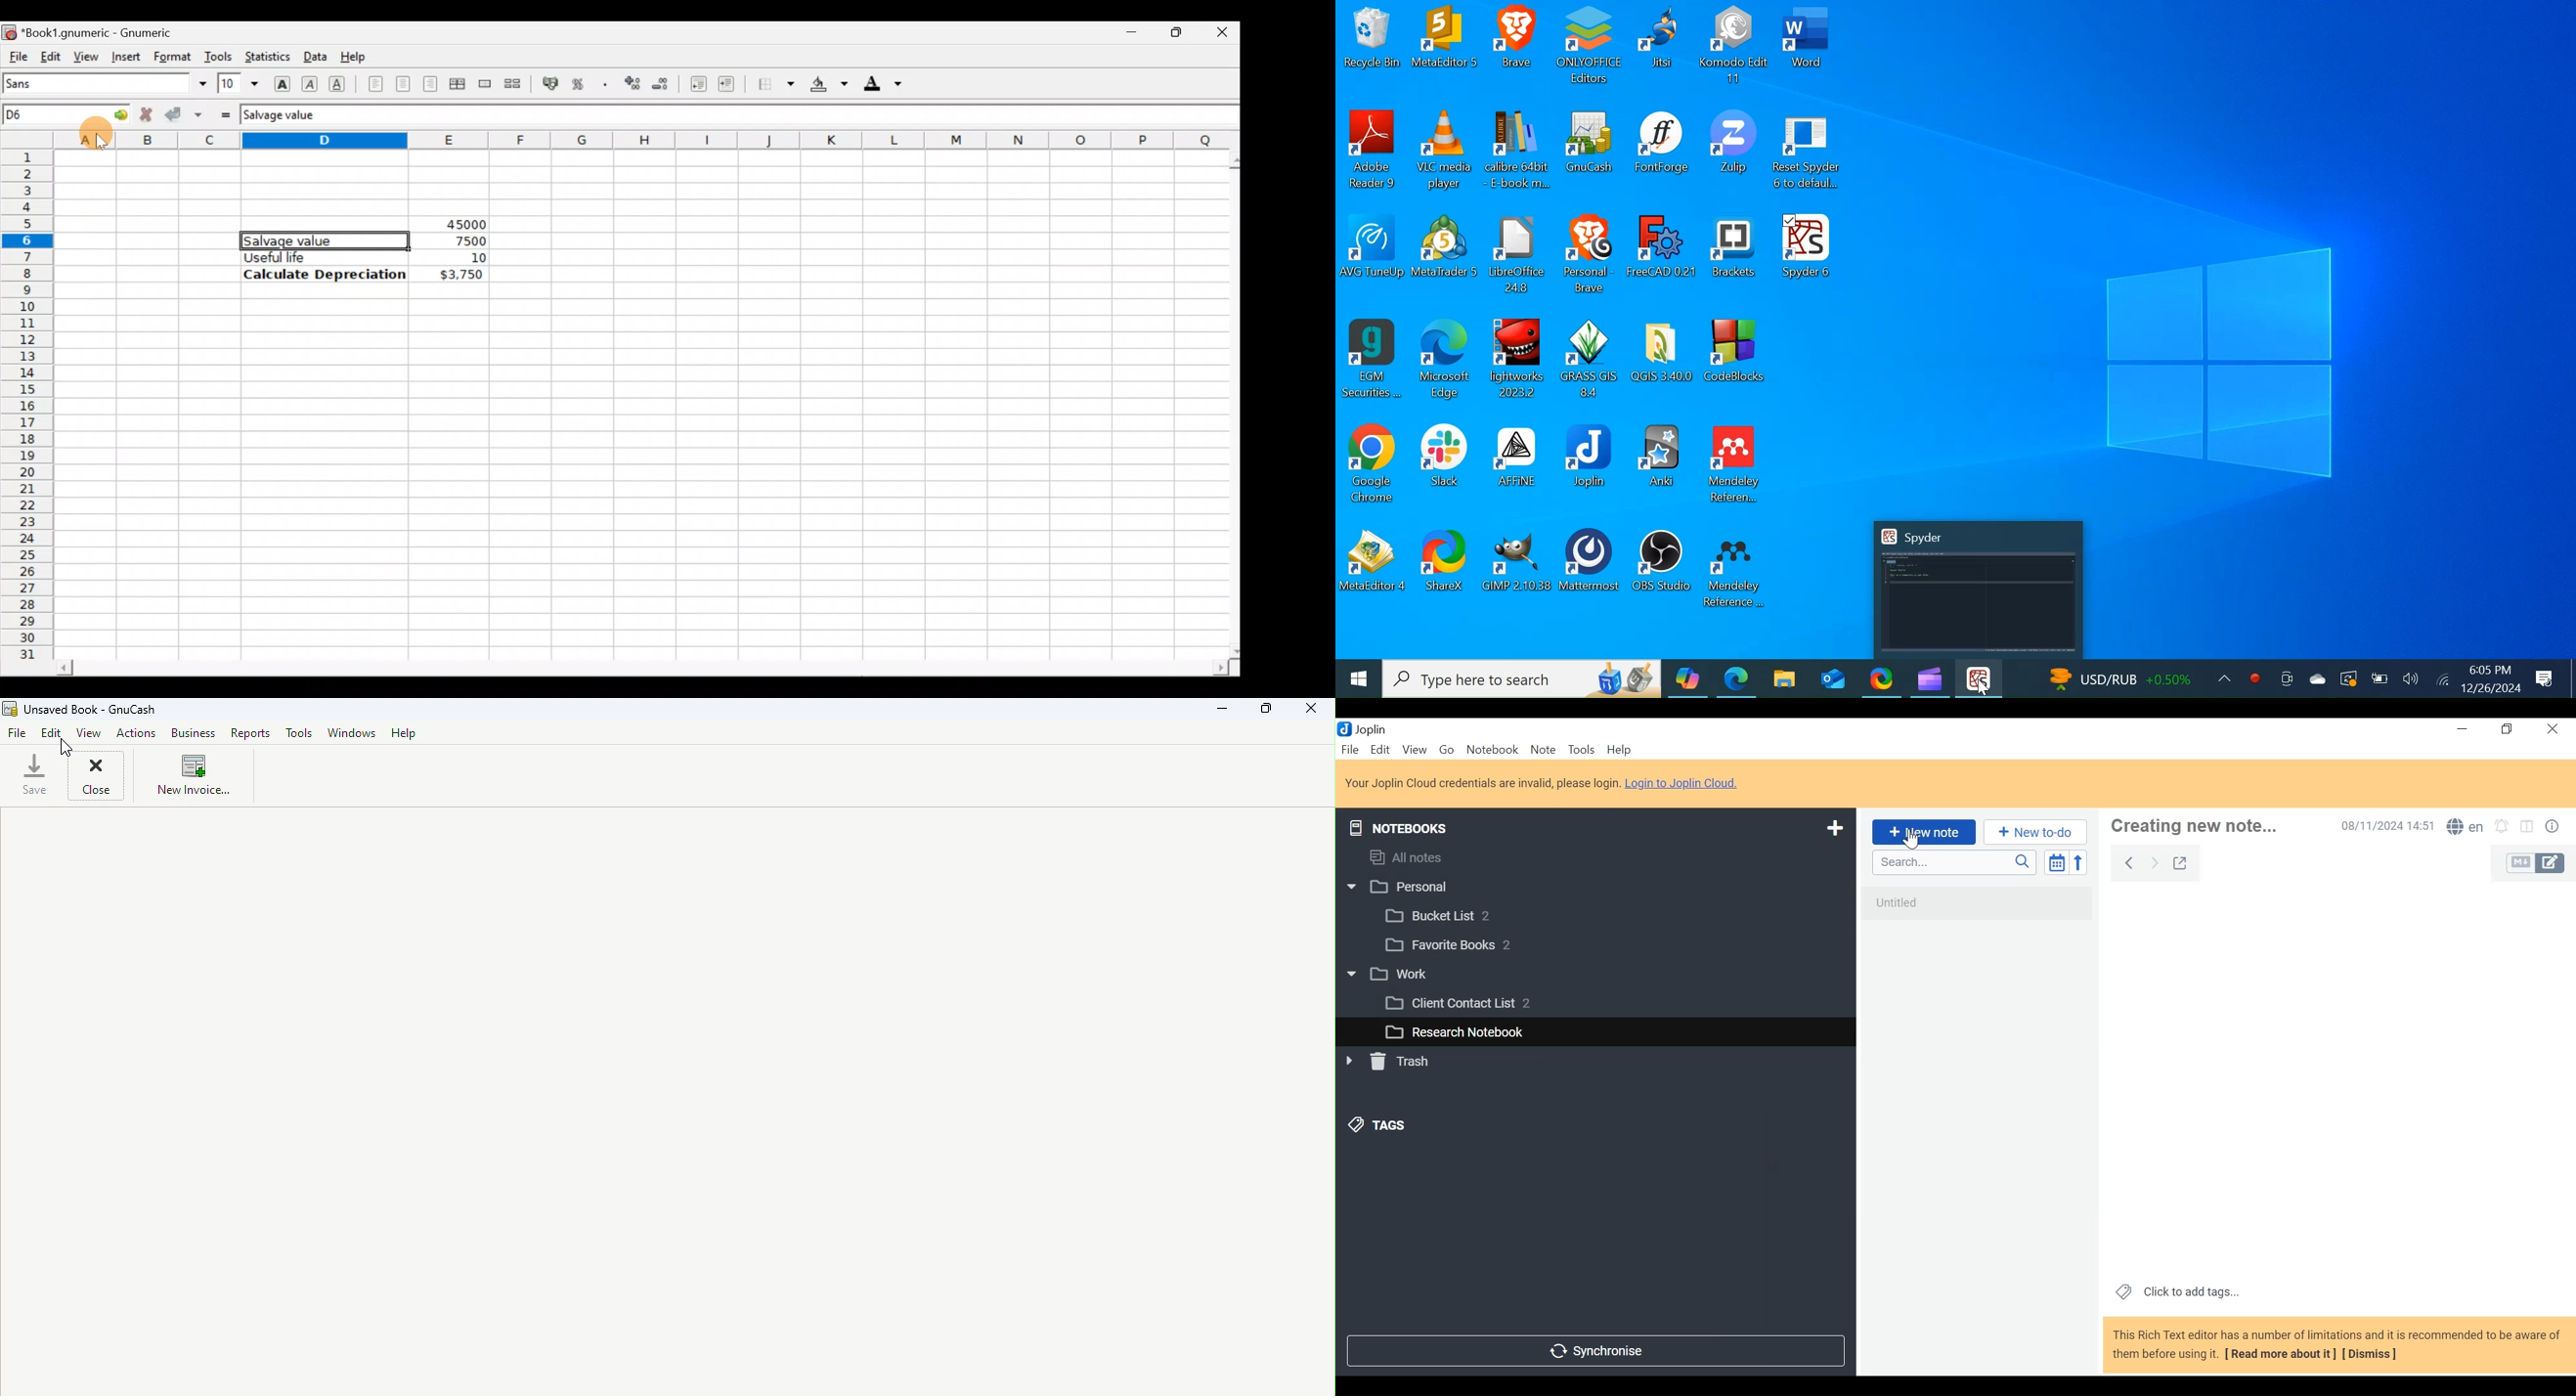 The image size is (2576, 1400). Describe the element at coordinates (1595, 1349) in the screenshot. I see `Synchronize` at that location.